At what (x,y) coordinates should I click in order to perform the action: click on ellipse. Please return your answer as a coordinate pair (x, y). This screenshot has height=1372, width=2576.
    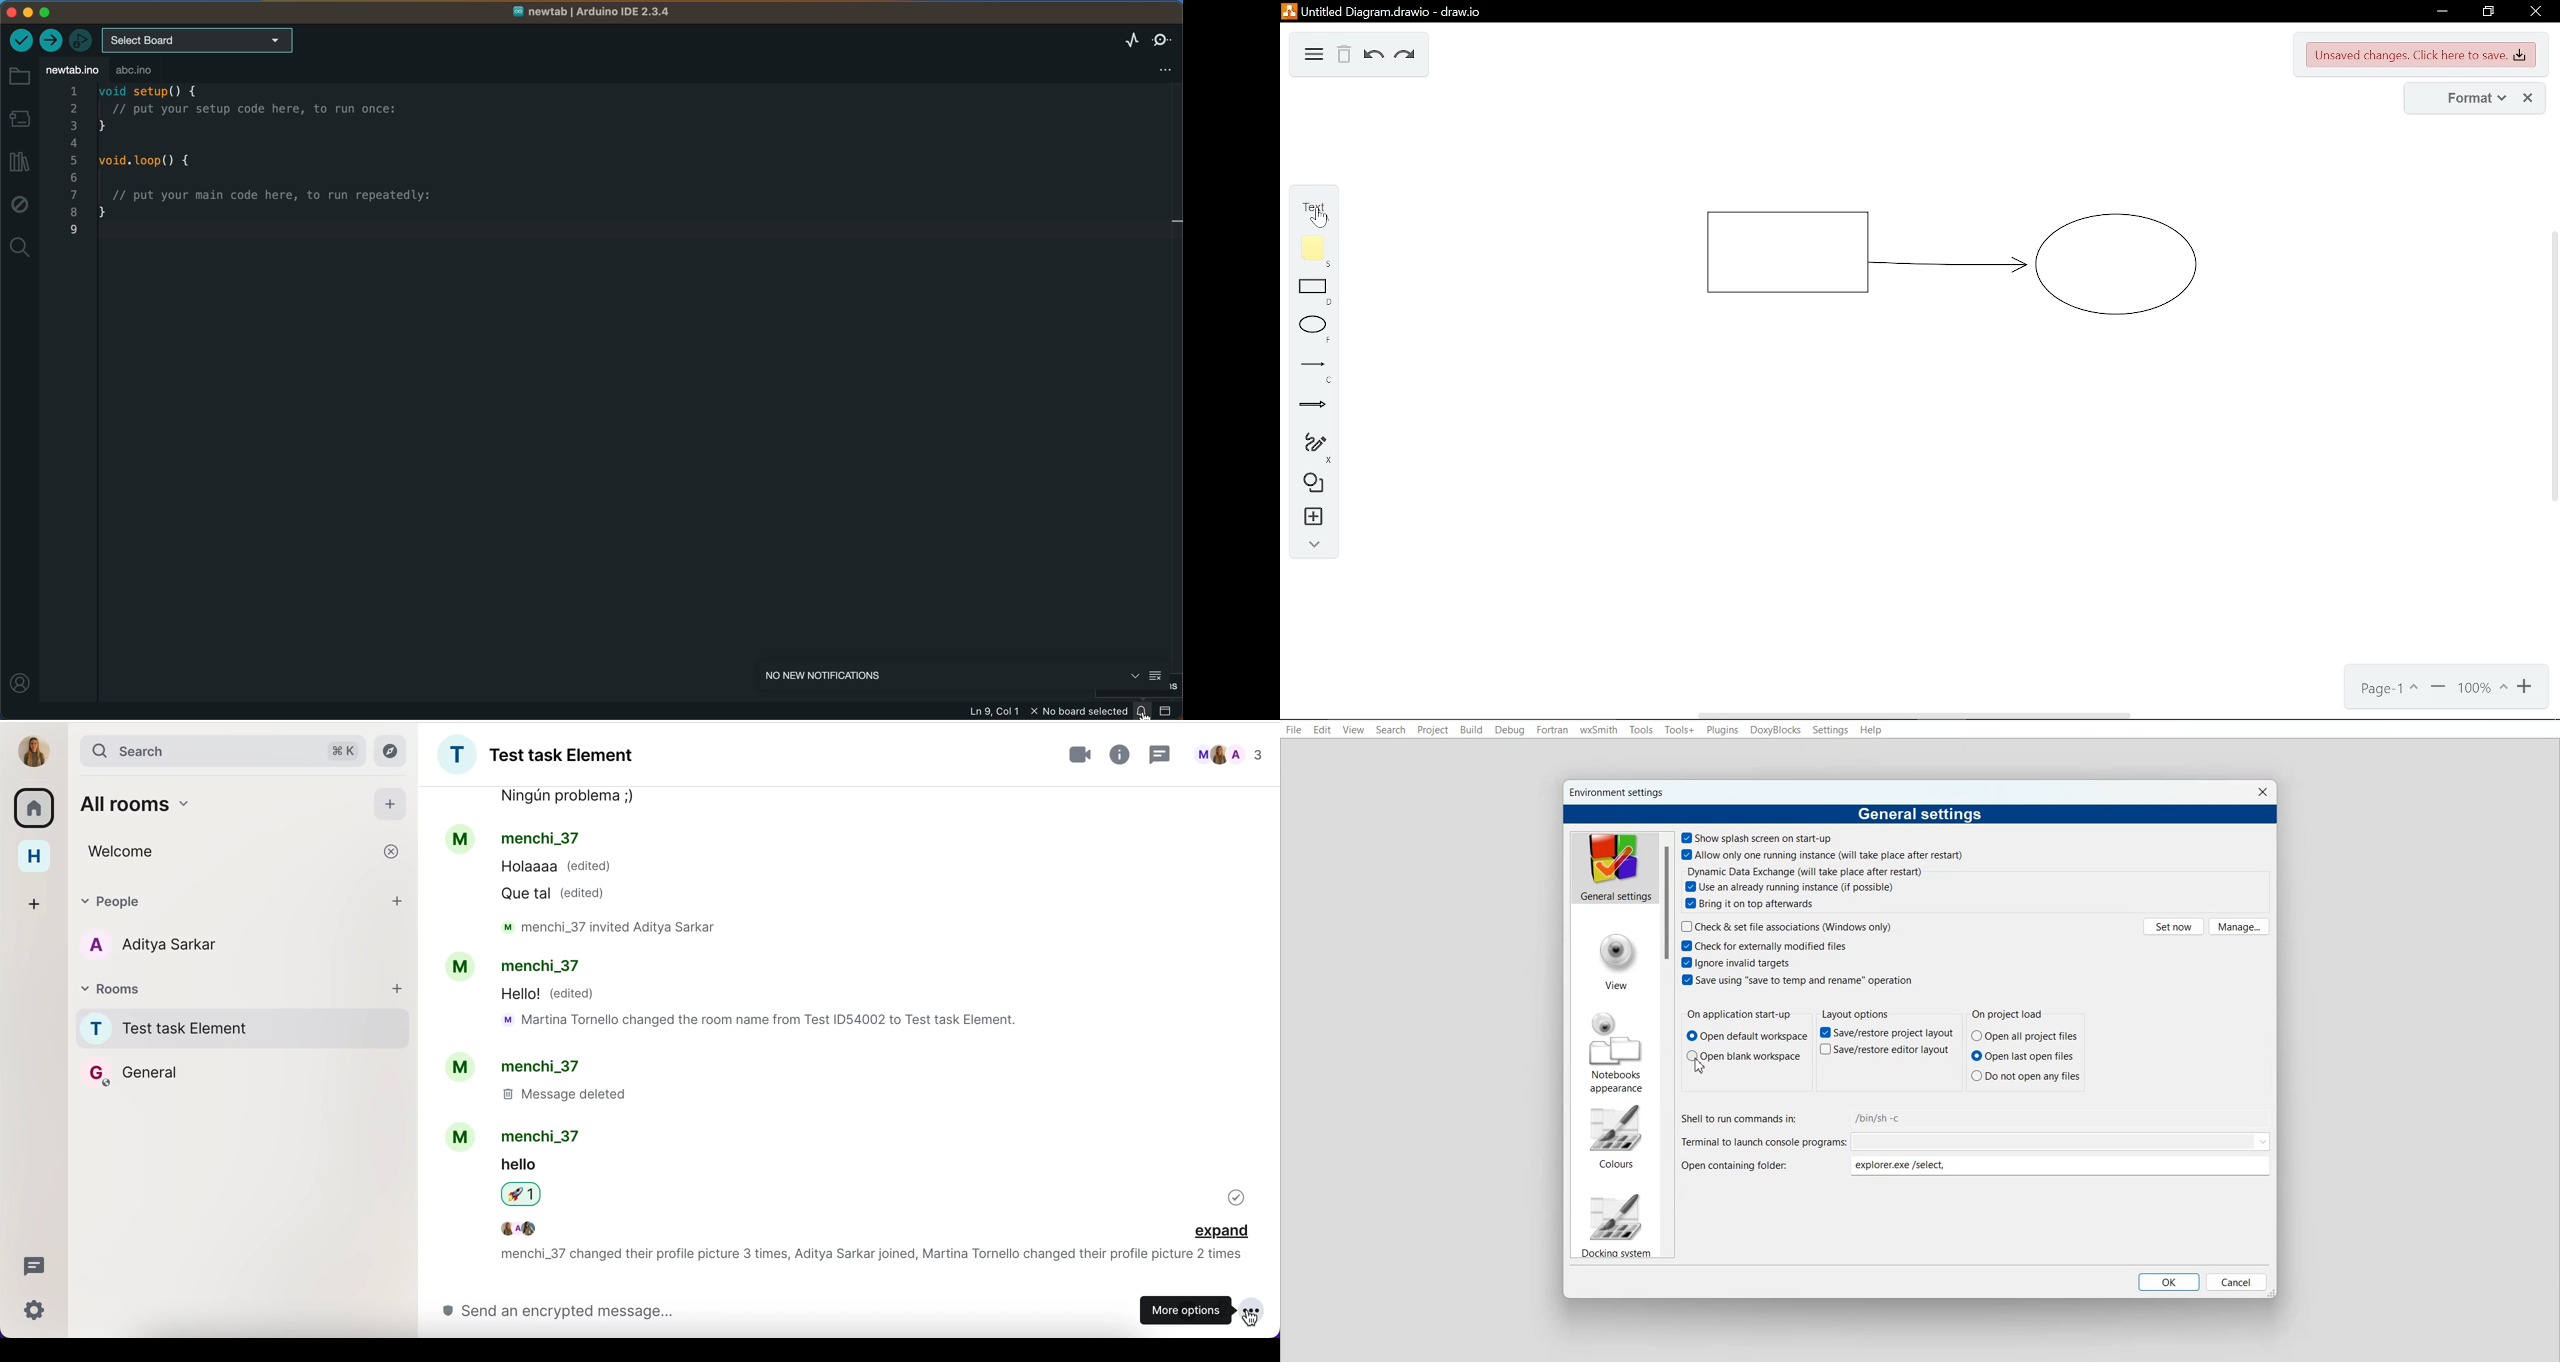
    Looking at the image, I should click on (1317, 330).